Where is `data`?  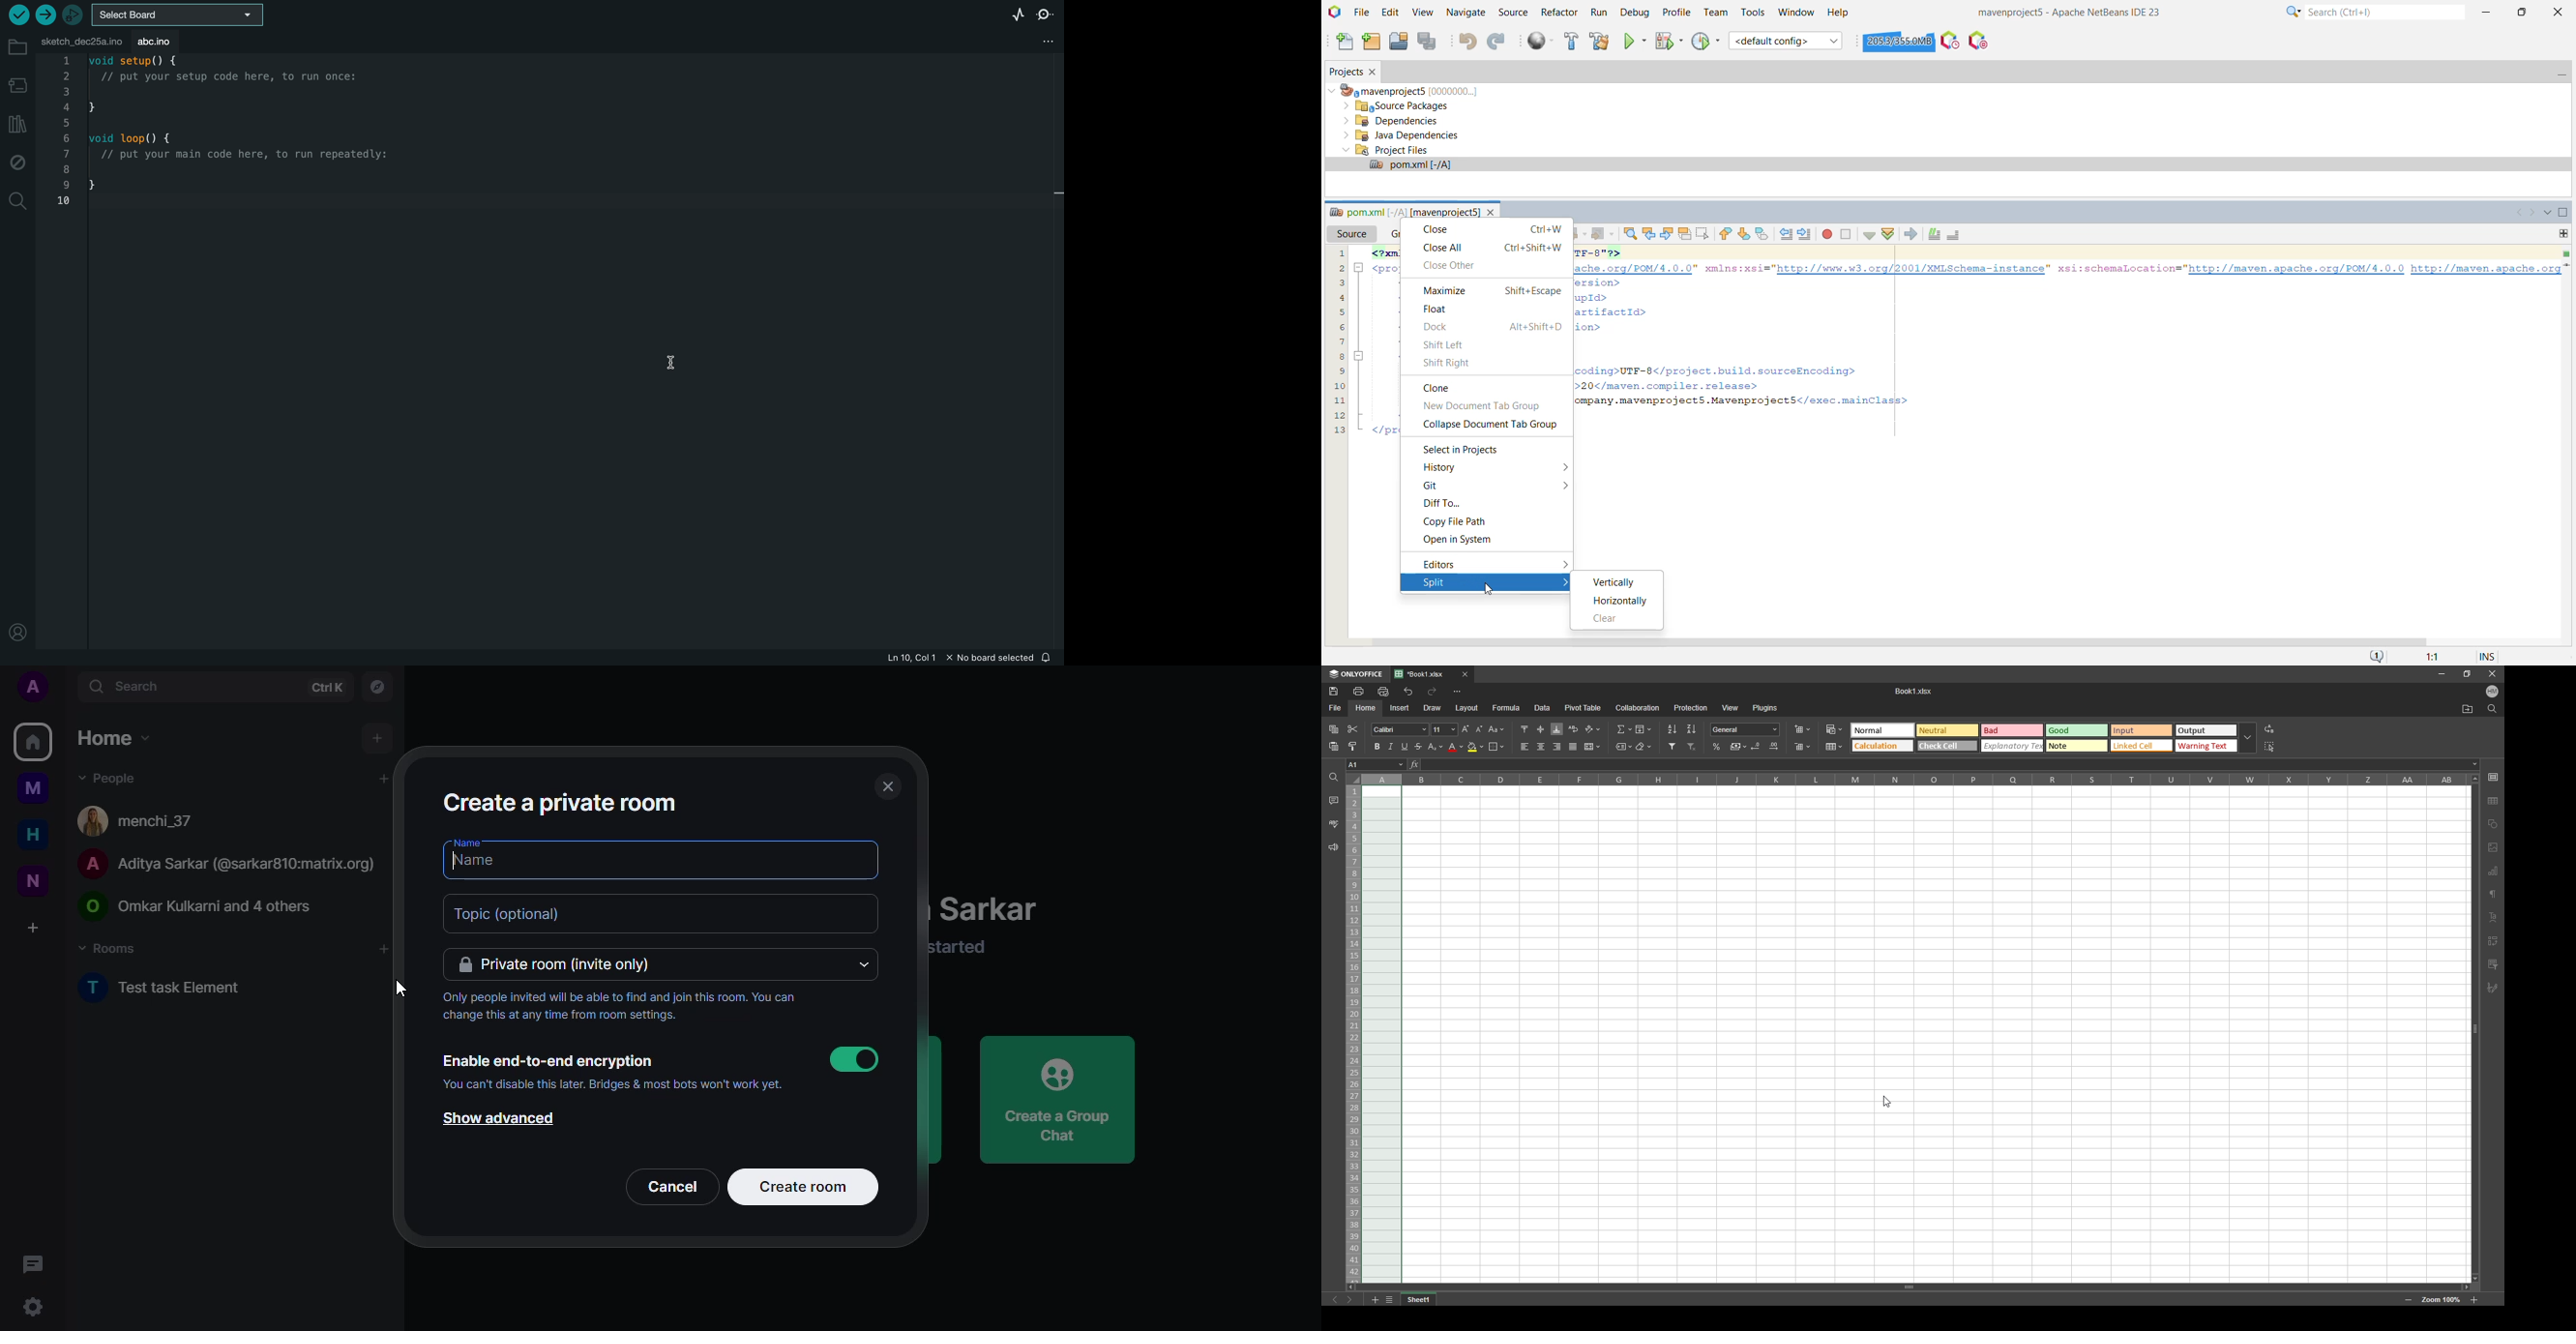 data is located at coordinates (1543, 707).